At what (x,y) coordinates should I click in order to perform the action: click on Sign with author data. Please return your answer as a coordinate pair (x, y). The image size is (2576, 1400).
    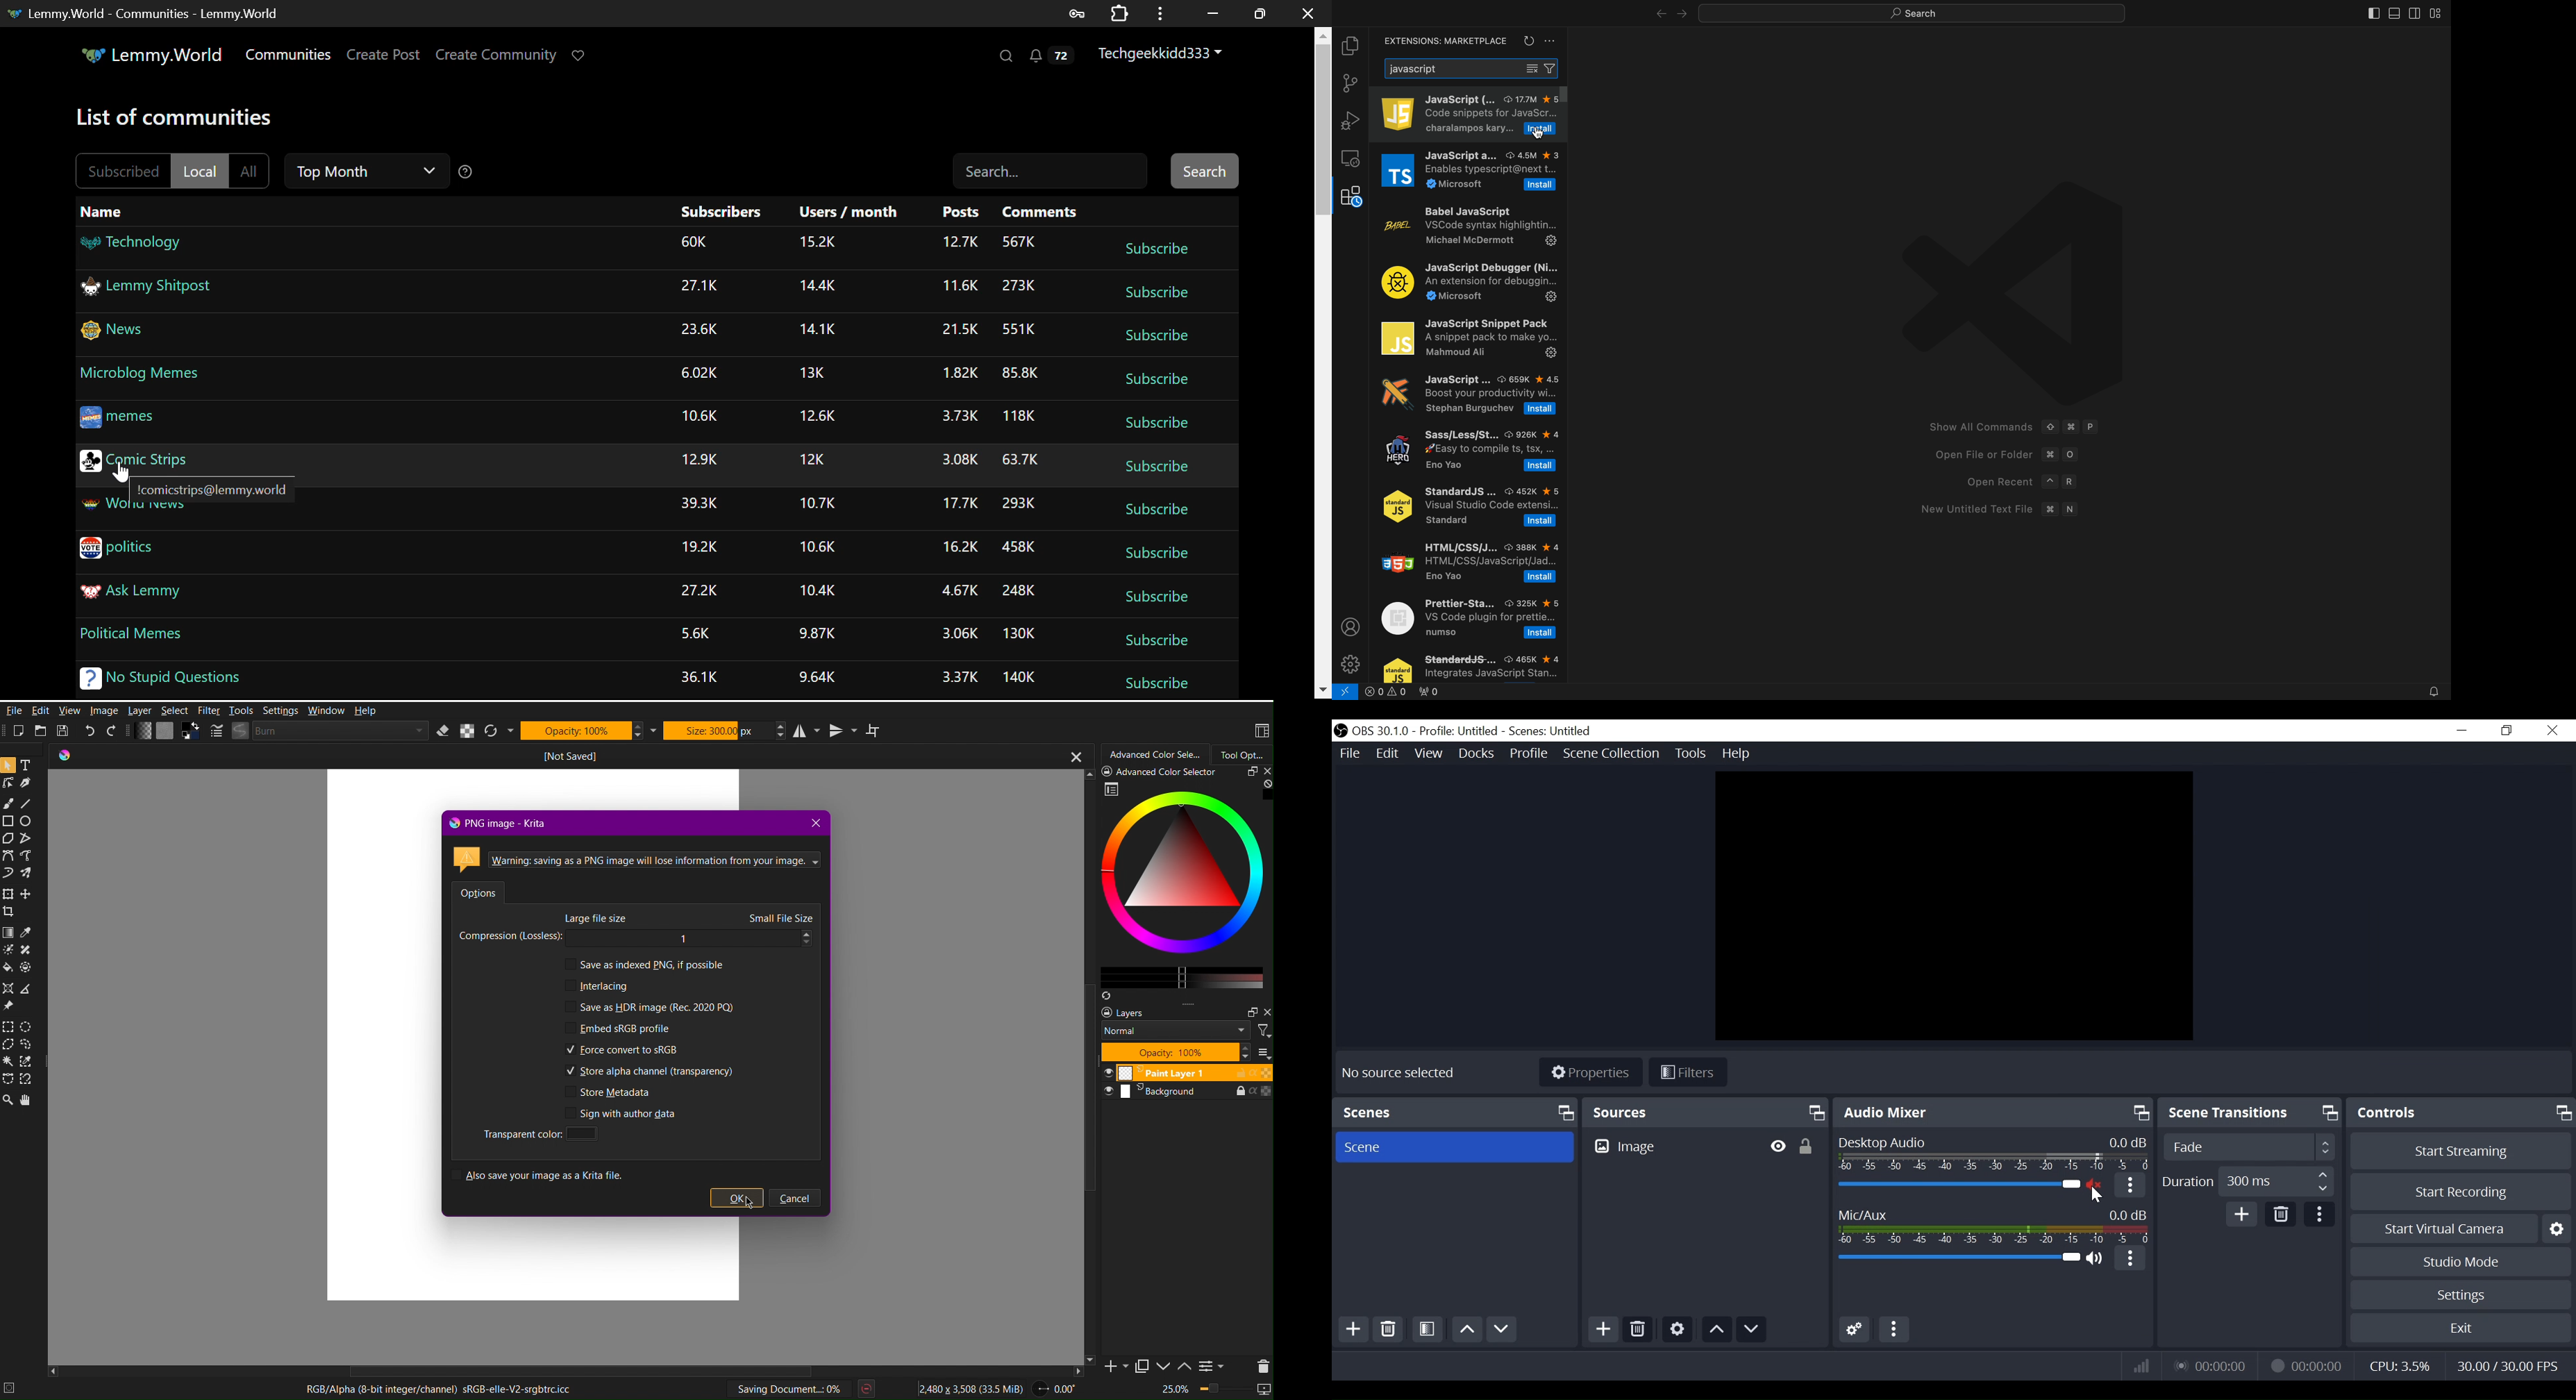
    Looking at the image, I should click on (623, 1113).